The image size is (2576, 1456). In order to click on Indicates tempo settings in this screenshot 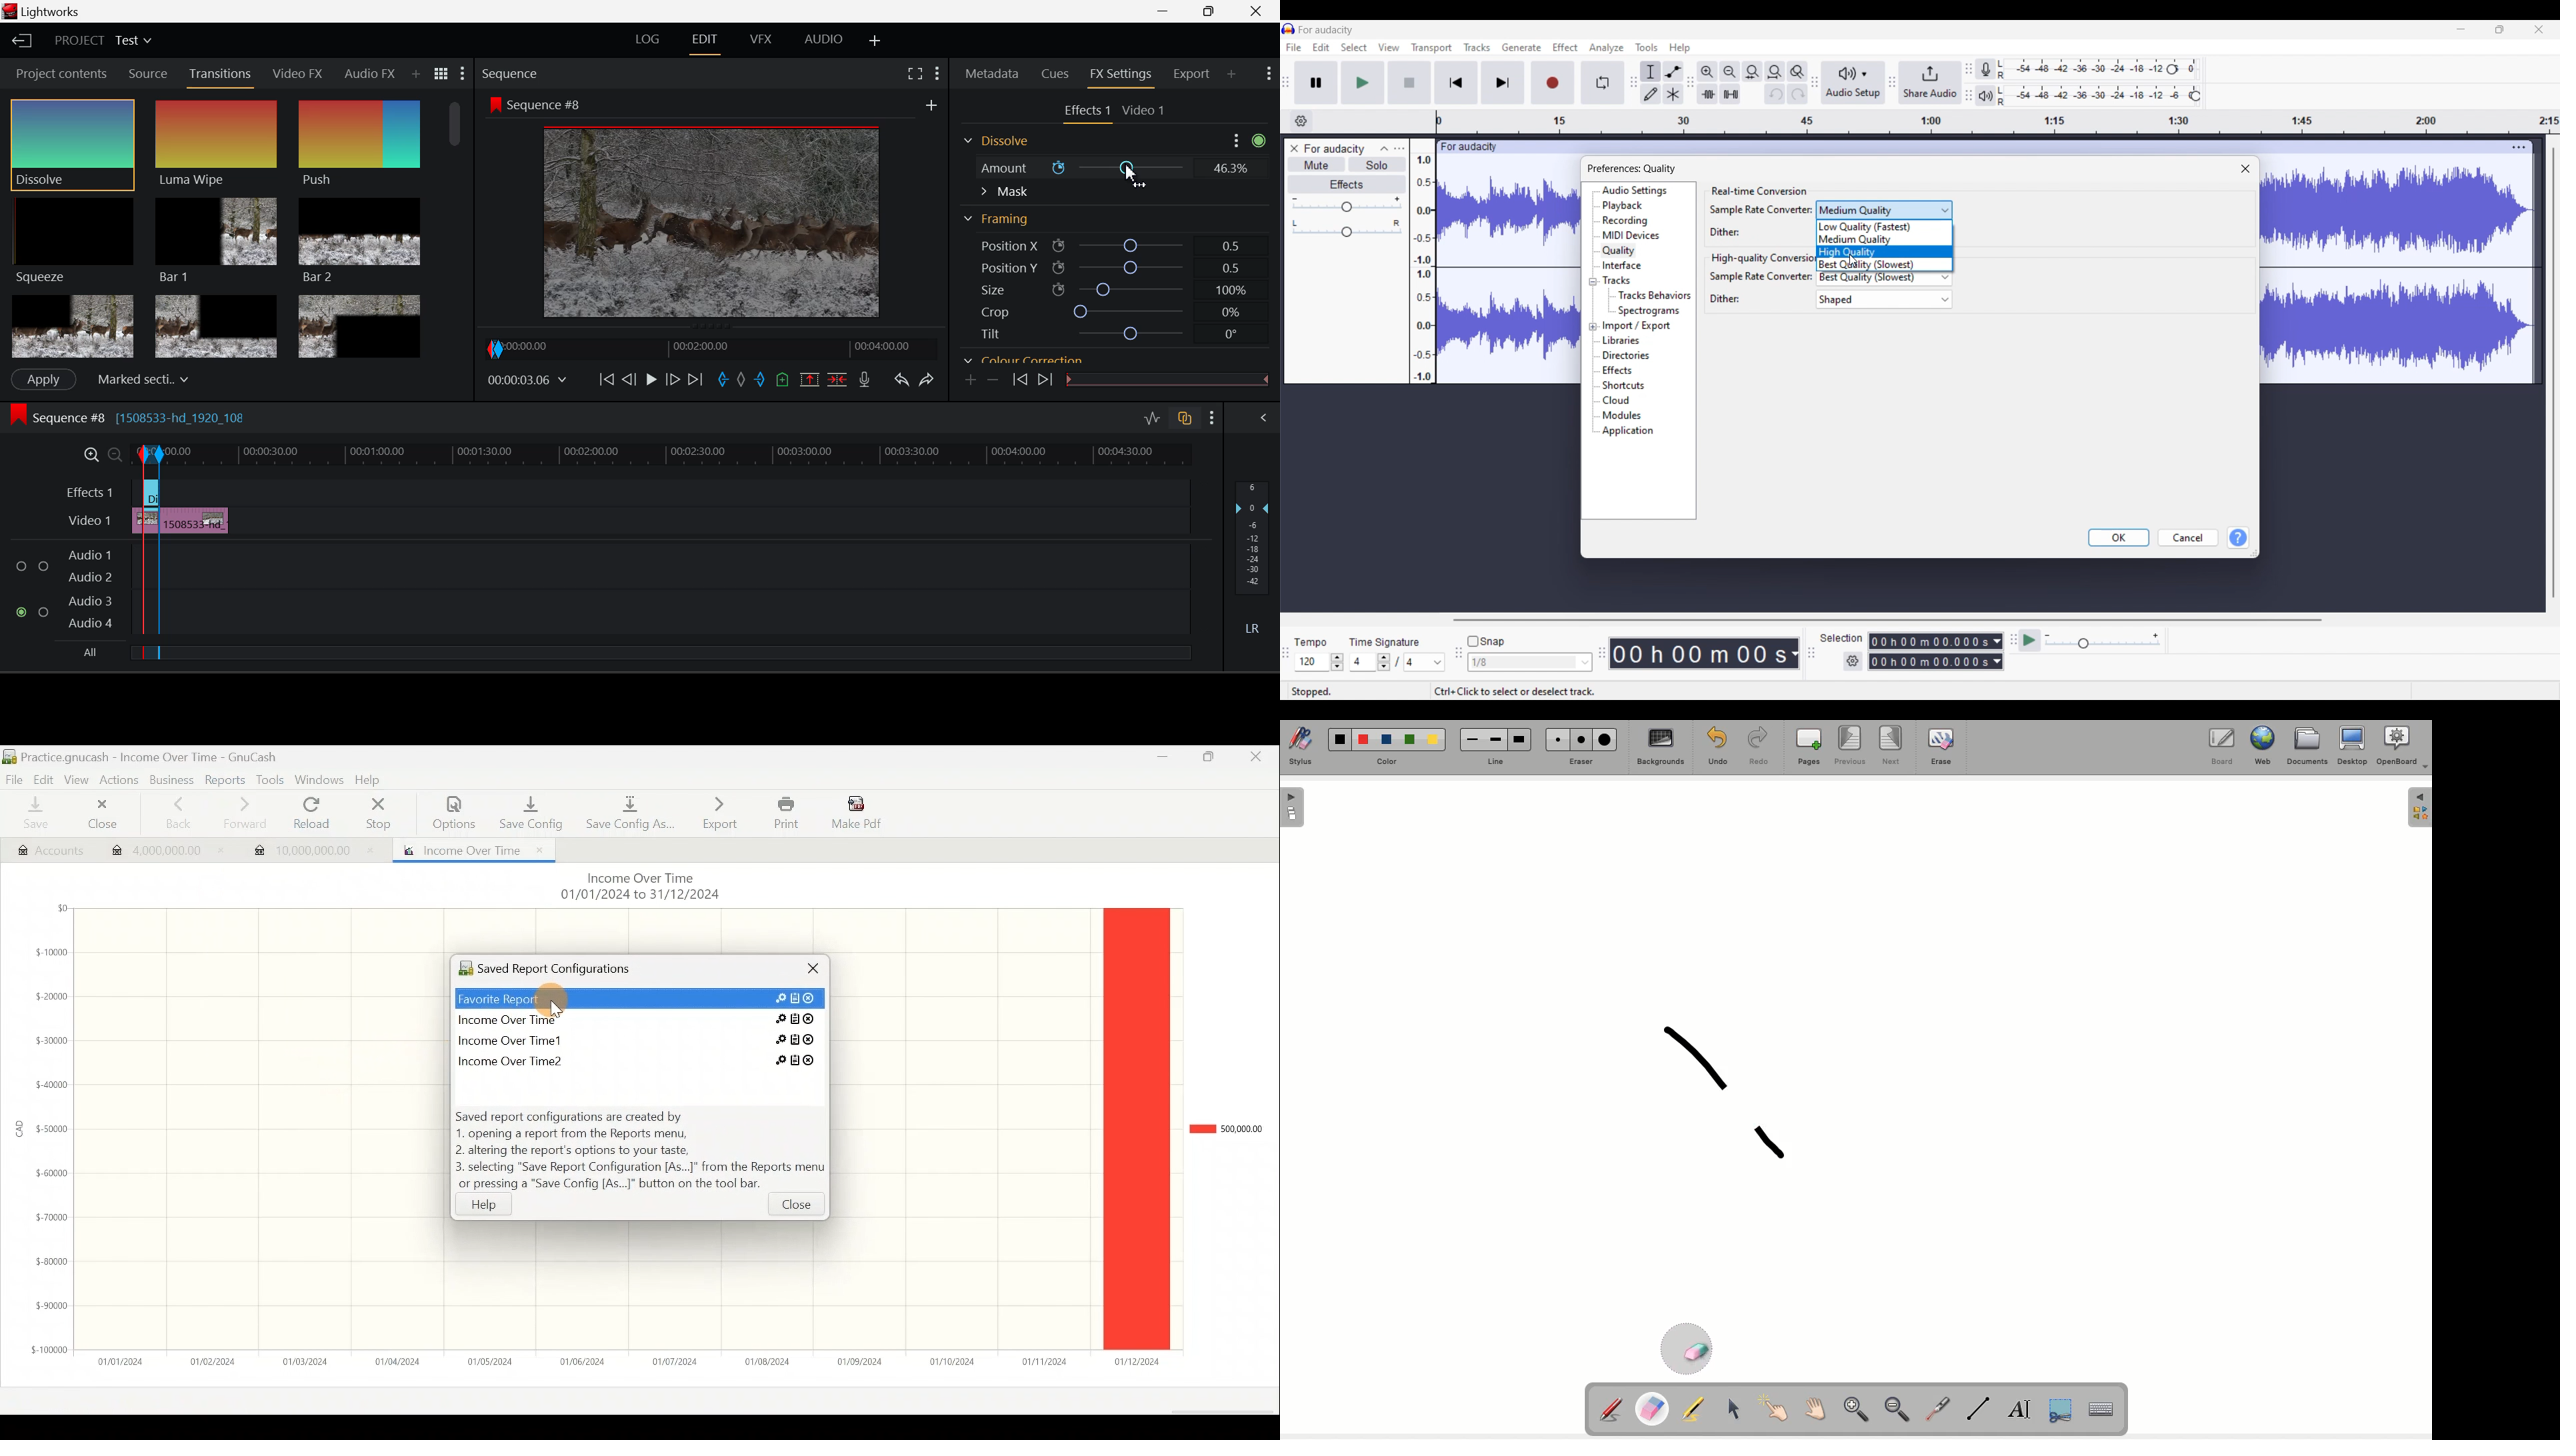, I will do `click(1311, 643)`.